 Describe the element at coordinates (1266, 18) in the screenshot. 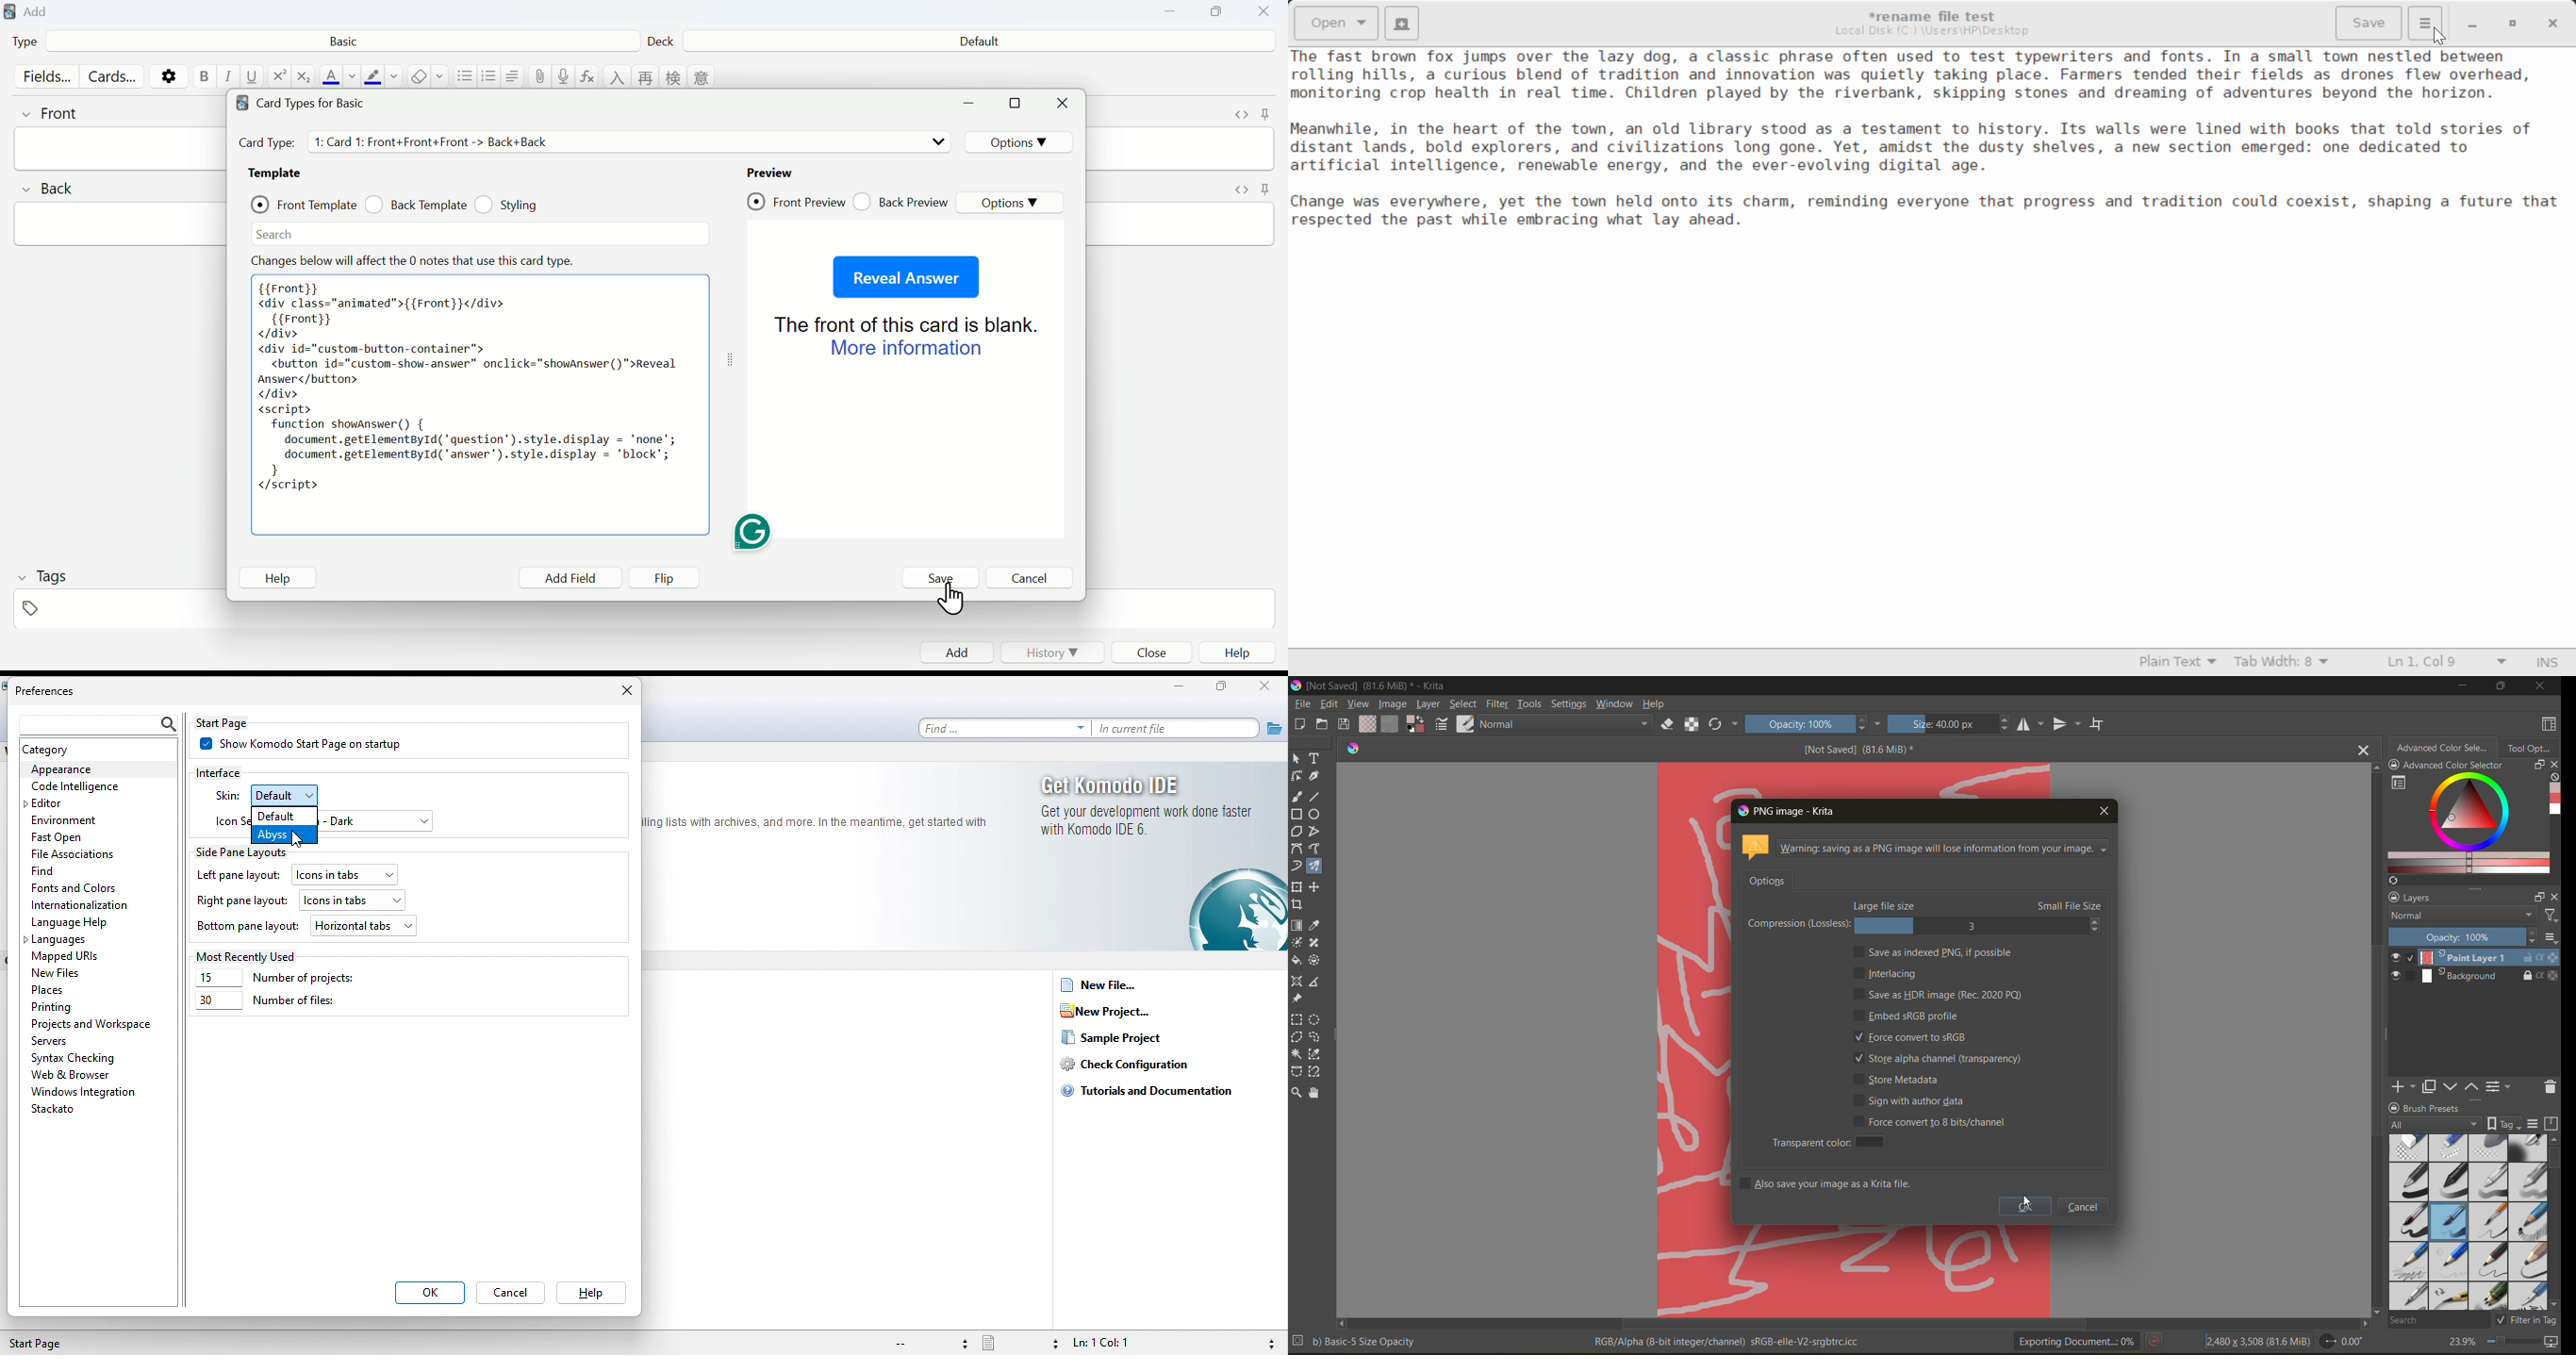

I see `Close` at that location.